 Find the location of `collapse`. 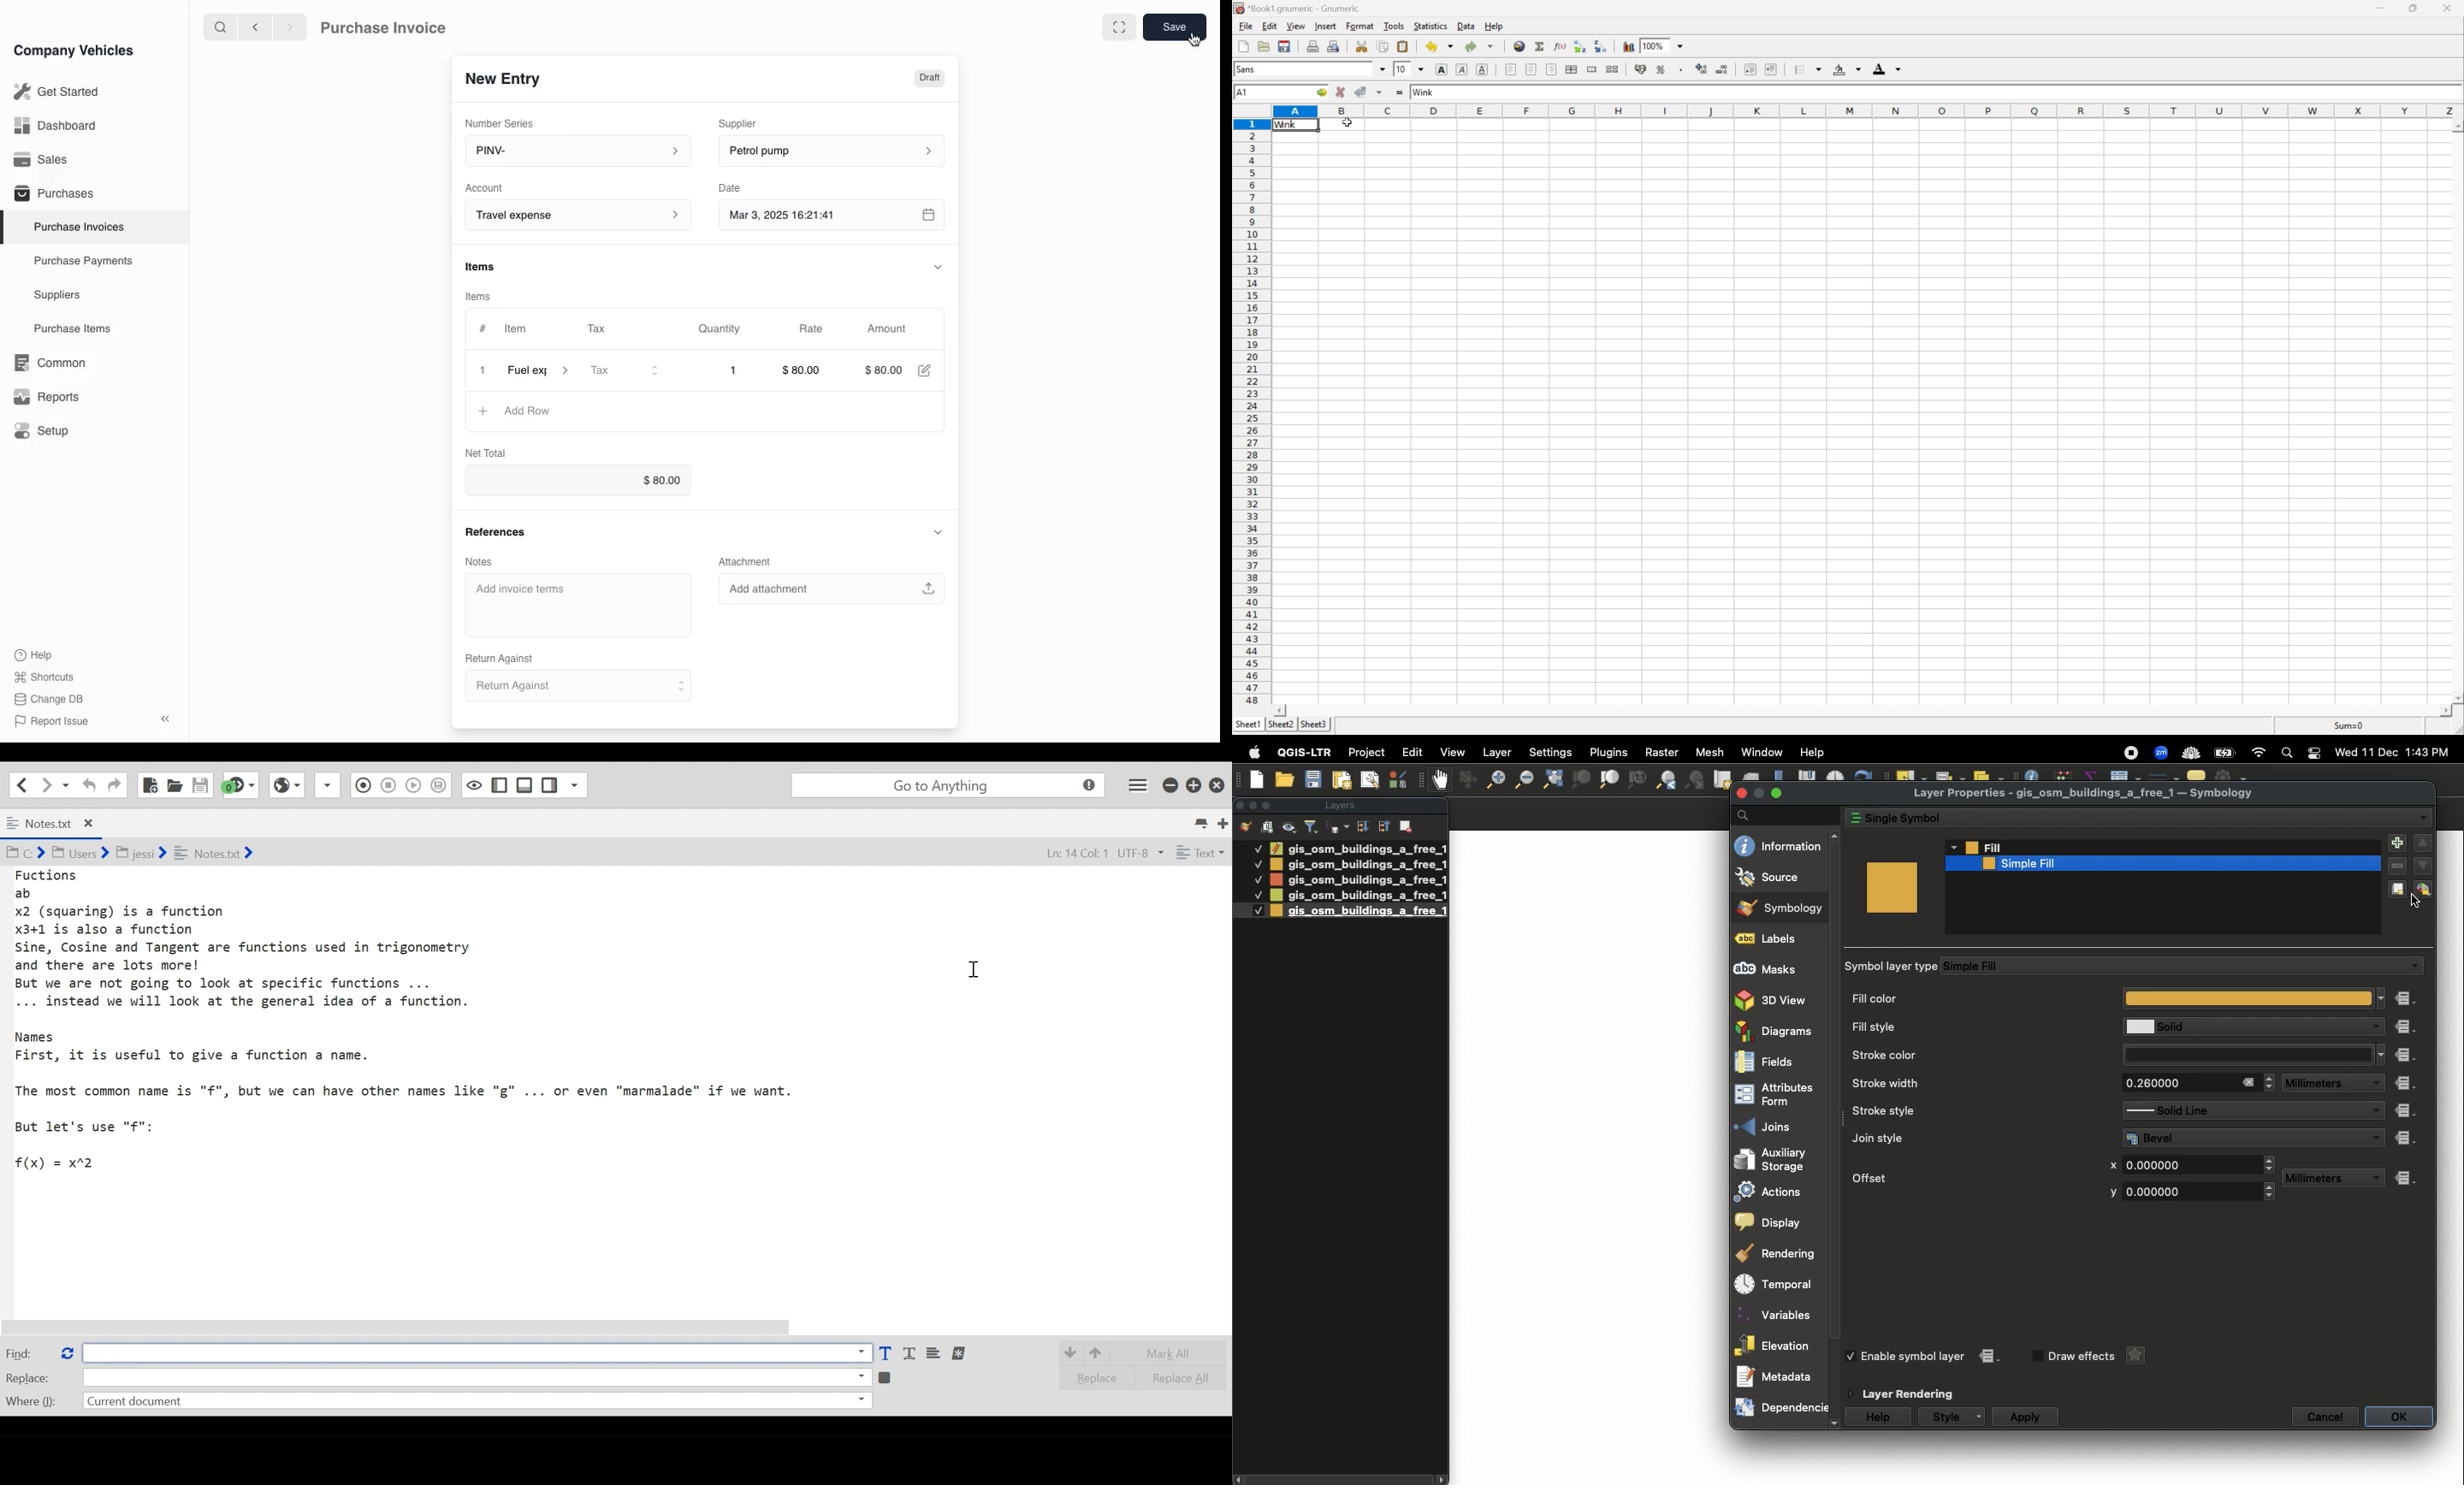

collapse is located at coordinates (939, 265).